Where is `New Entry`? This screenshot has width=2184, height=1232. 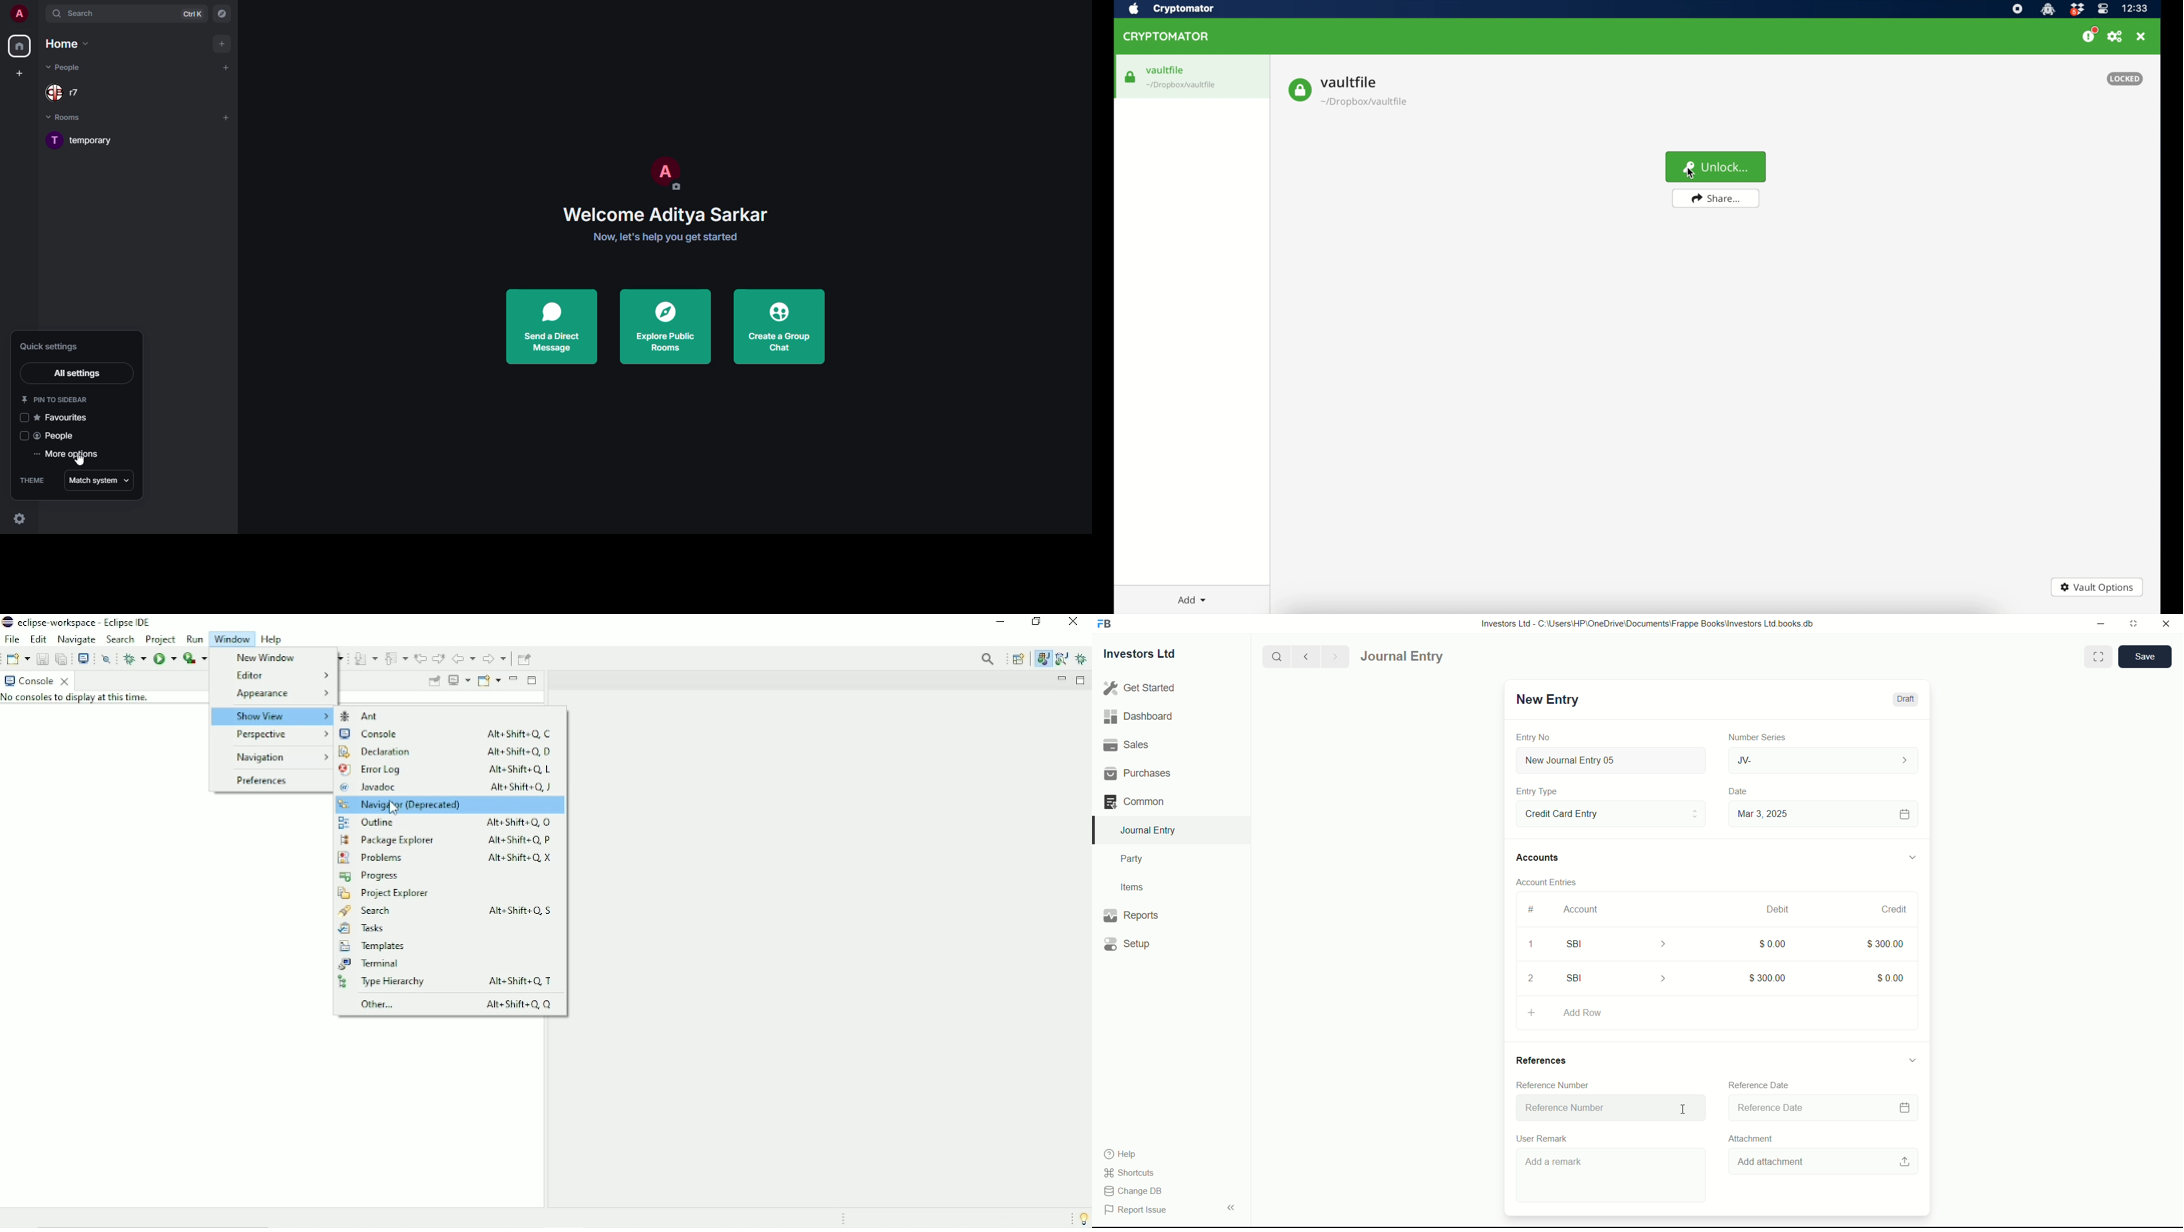
New Entry is located at coordinates (1546, 699).